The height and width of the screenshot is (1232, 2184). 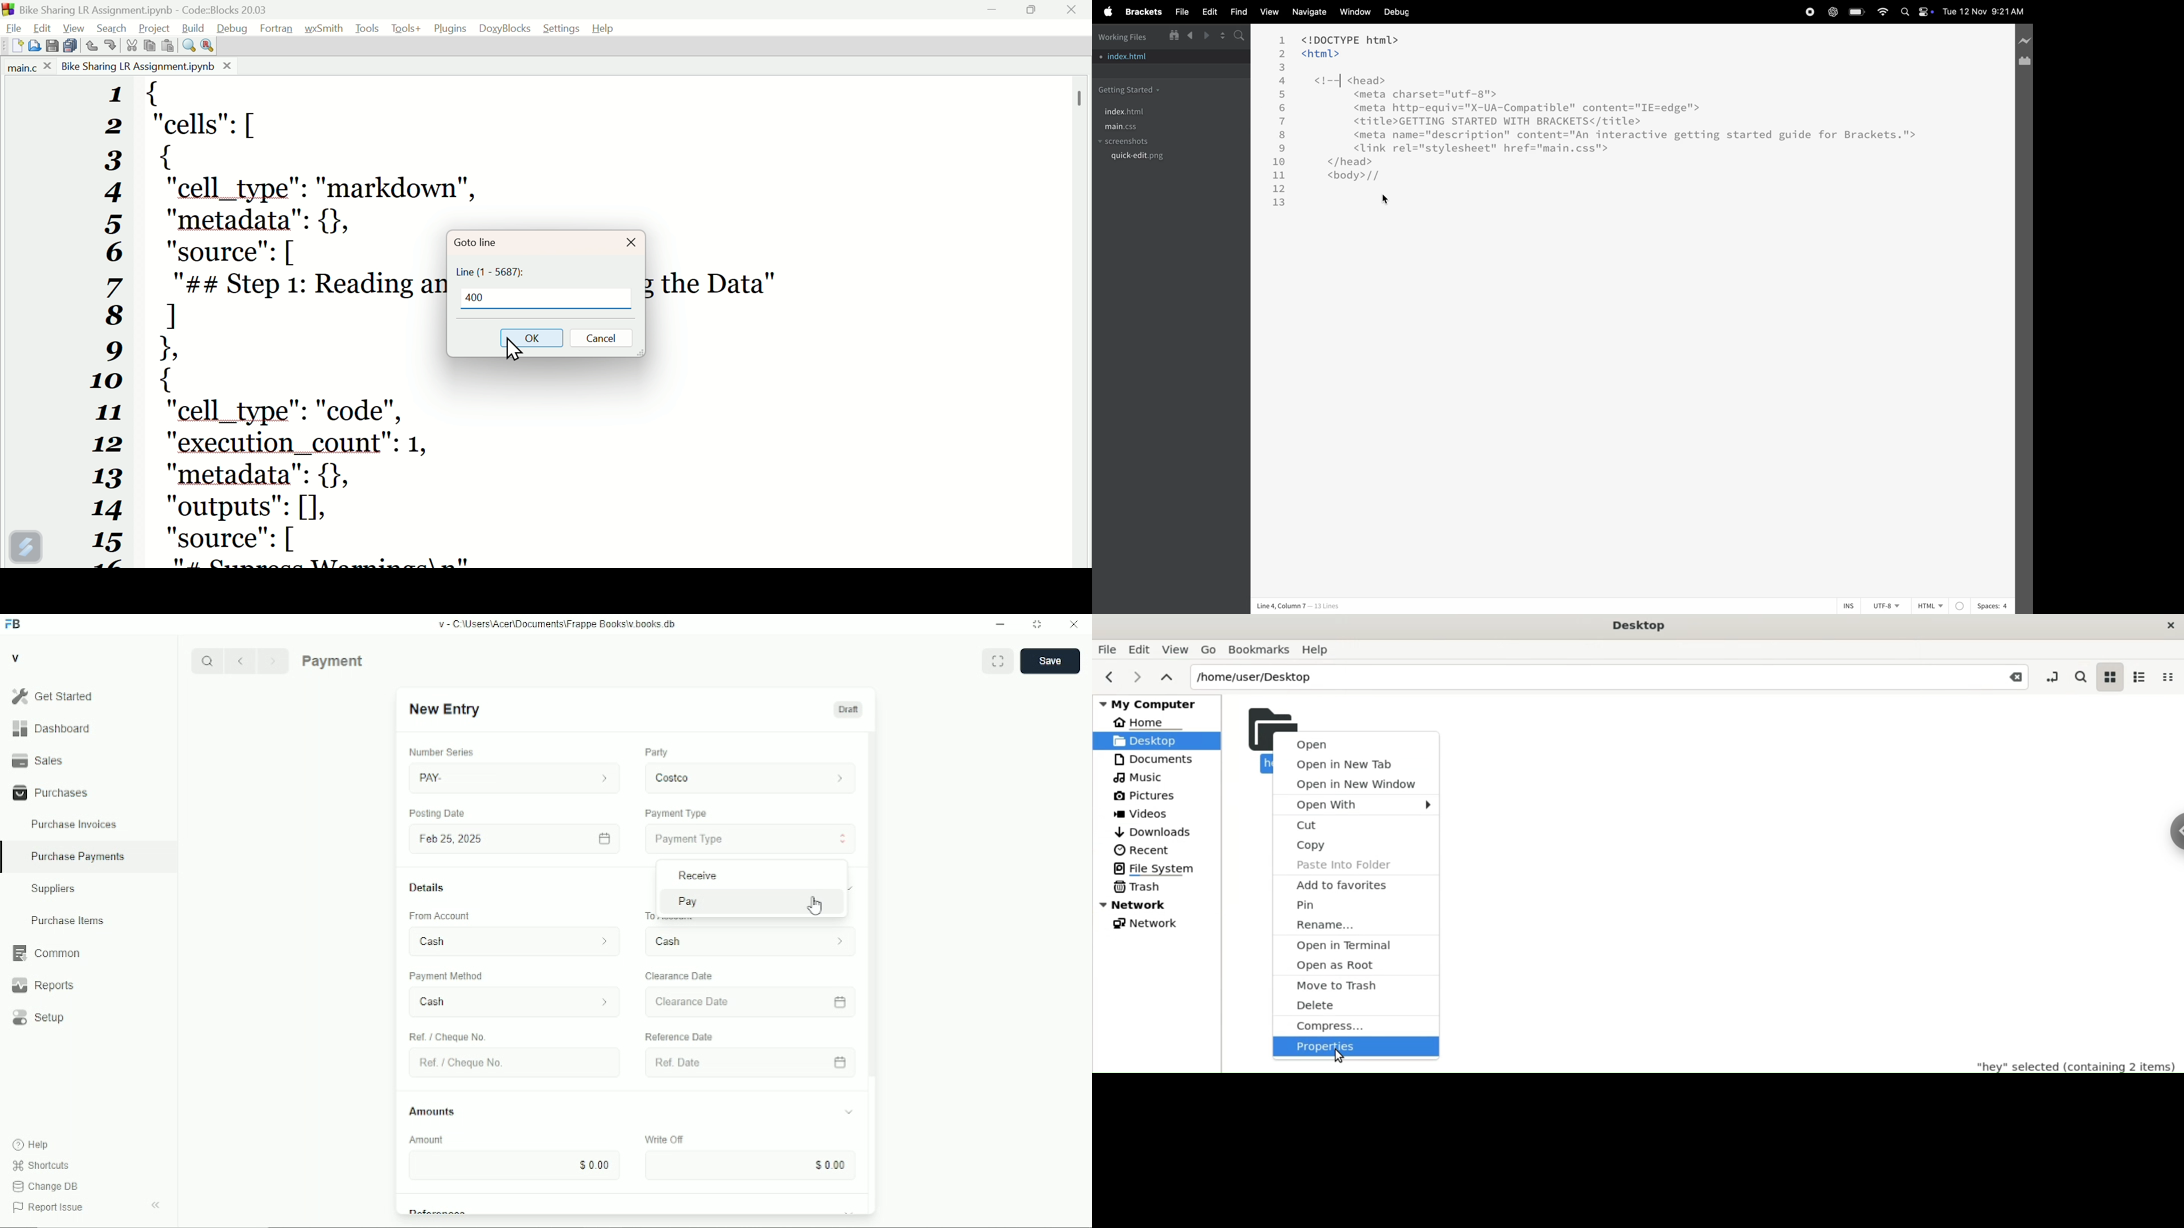 What do you see at coordinates (1356, 985) in the screenshot?
I see `move to trash` at bounding box center [1356, 985].